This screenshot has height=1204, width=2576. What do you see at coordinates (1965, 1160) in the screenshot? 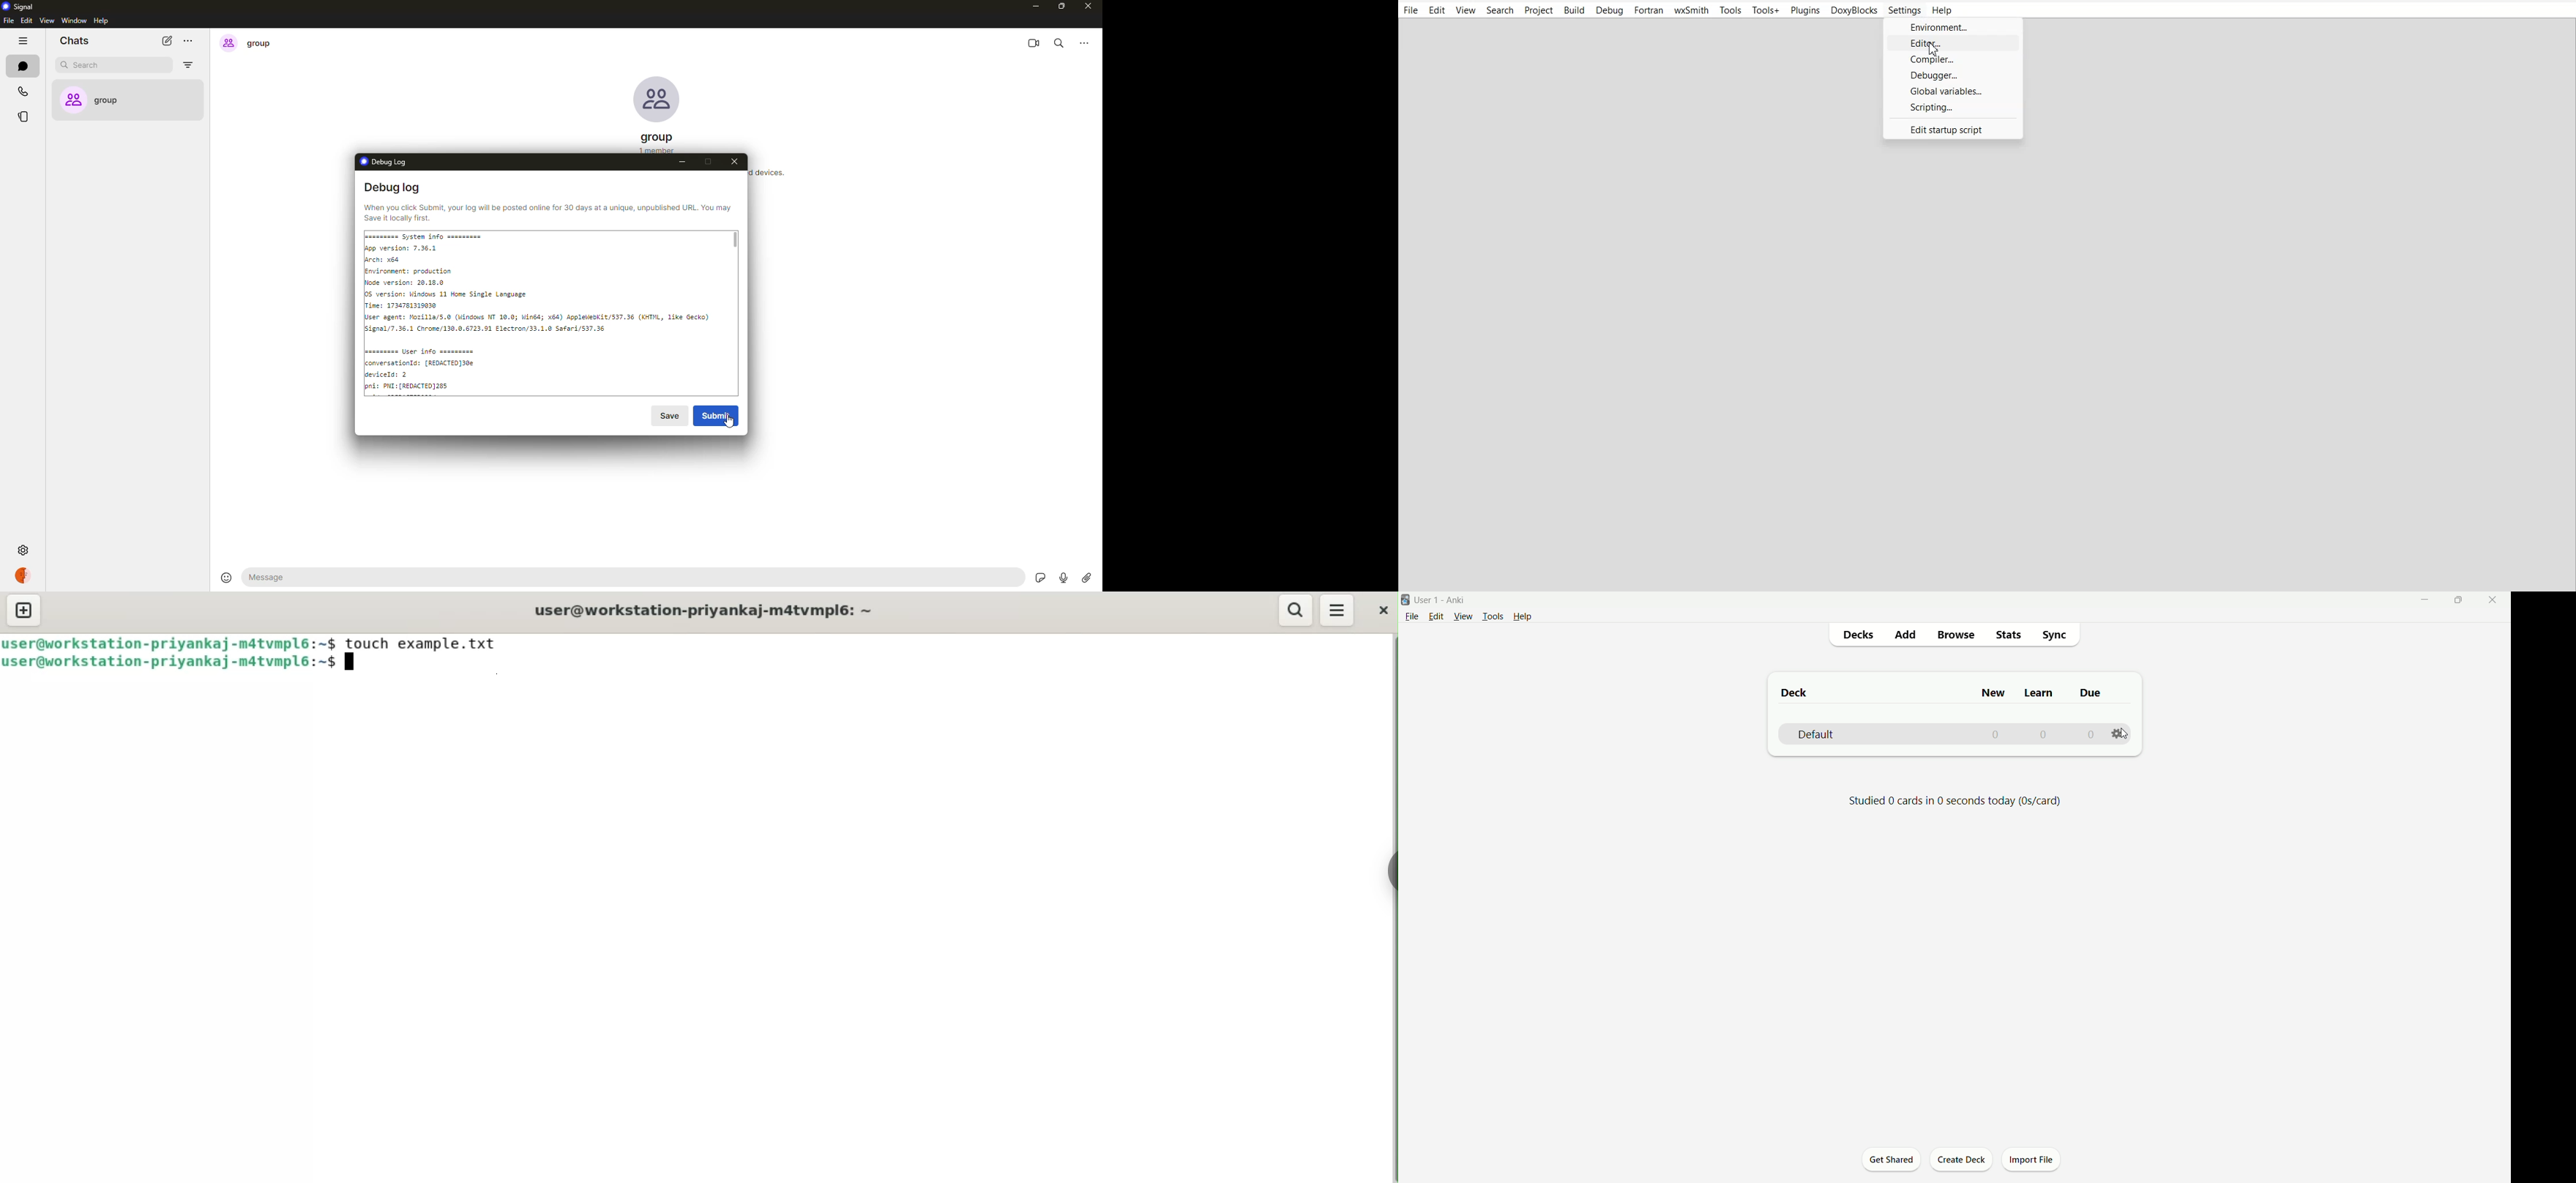
I see `create deck` at bounding box center [1965, 1160].